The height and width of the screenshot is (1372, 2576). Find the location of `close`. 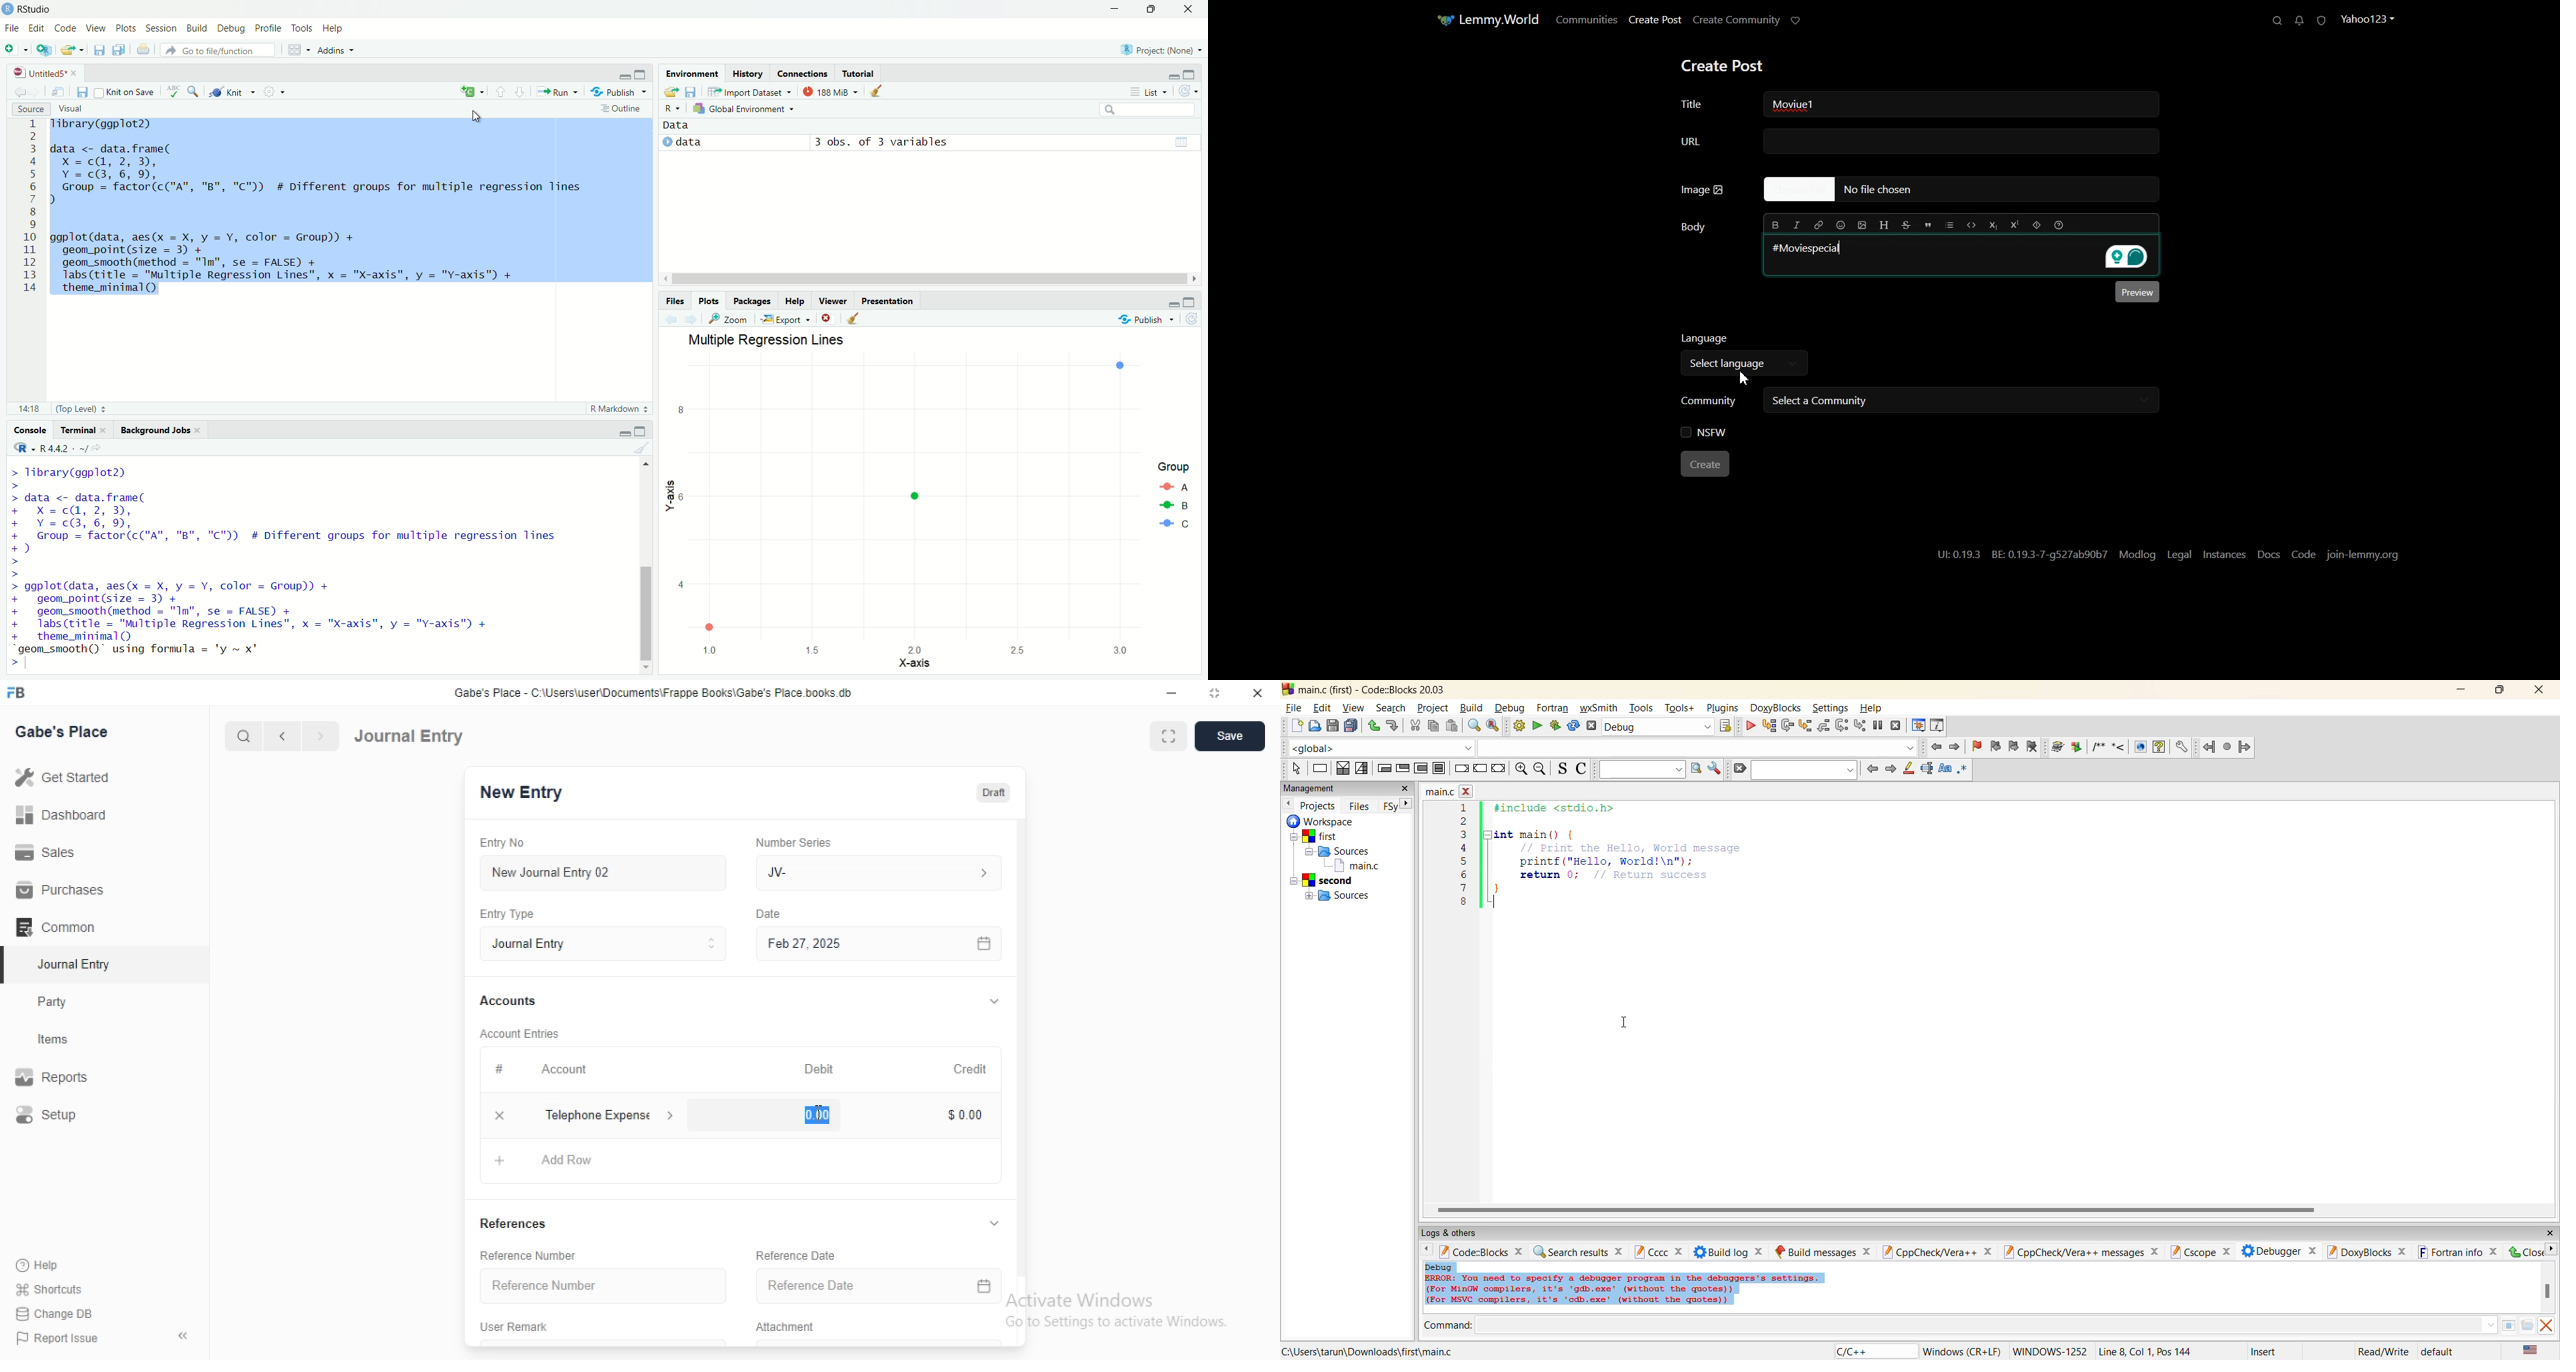

close is located at coordinates (1404, 789).